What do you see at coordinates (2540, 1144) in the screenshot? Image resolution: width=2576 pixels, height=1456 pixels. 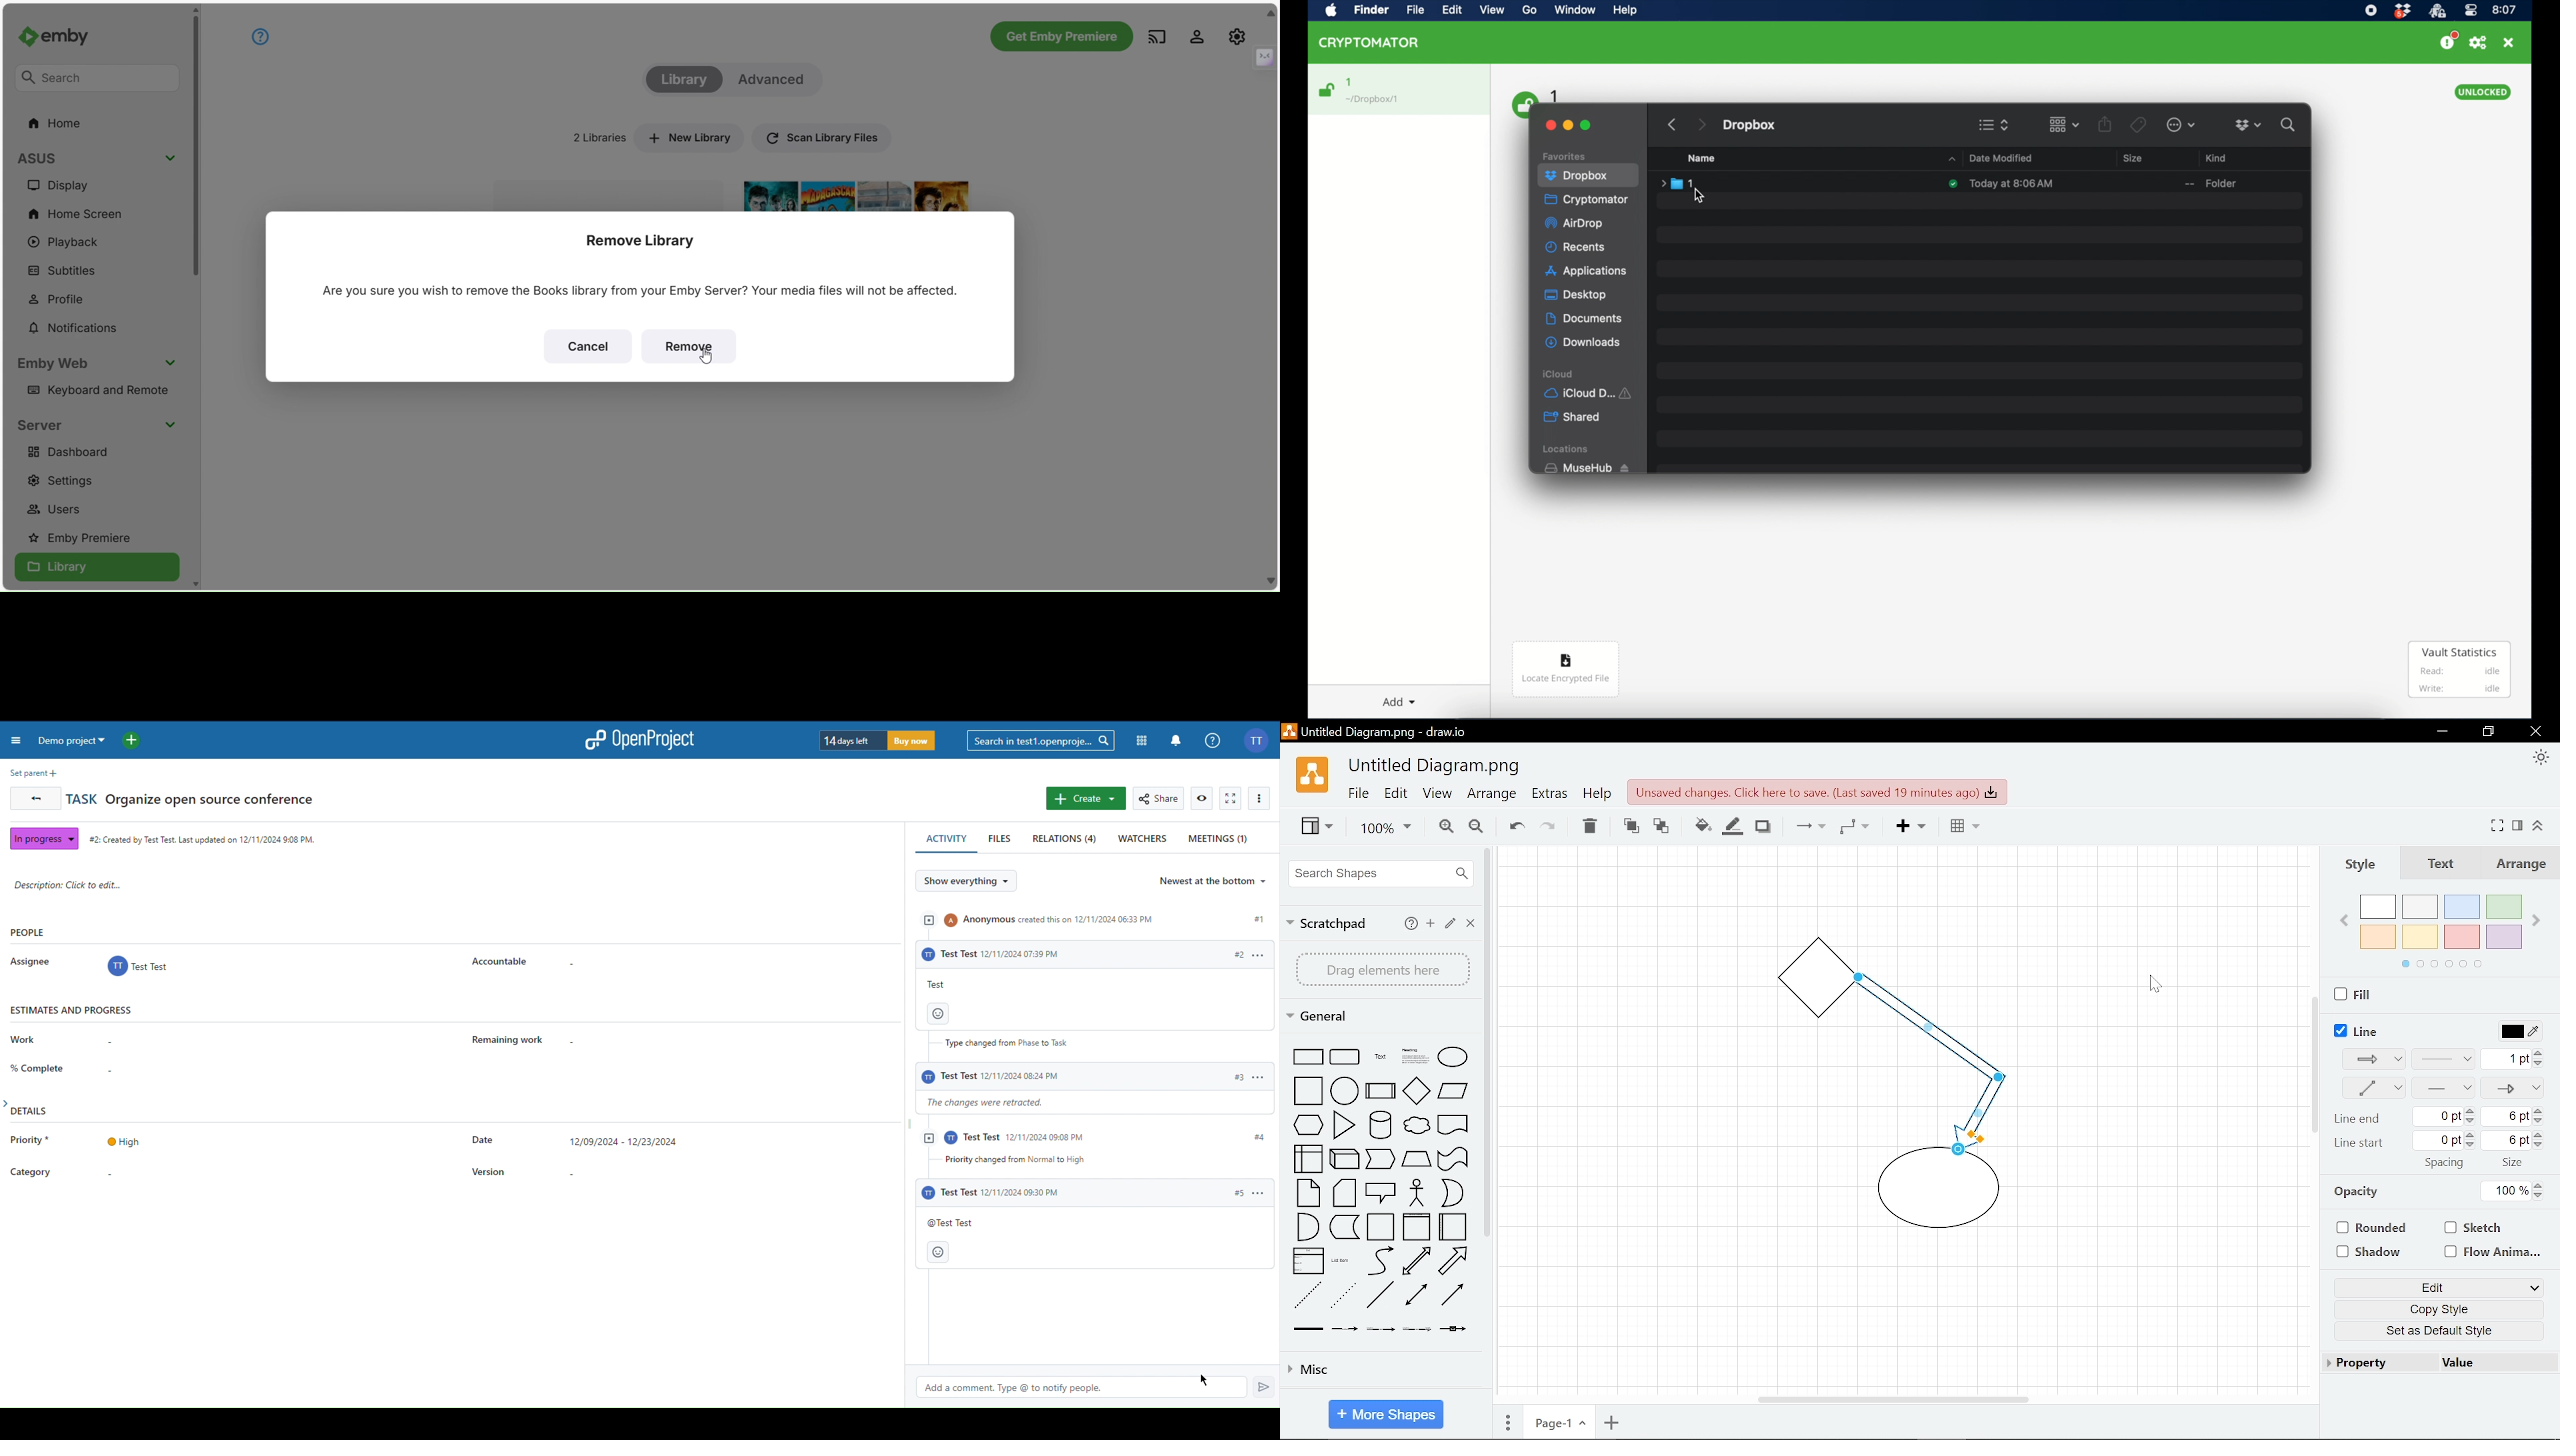 I see `Increase` at bounding box center [2540, 1144].